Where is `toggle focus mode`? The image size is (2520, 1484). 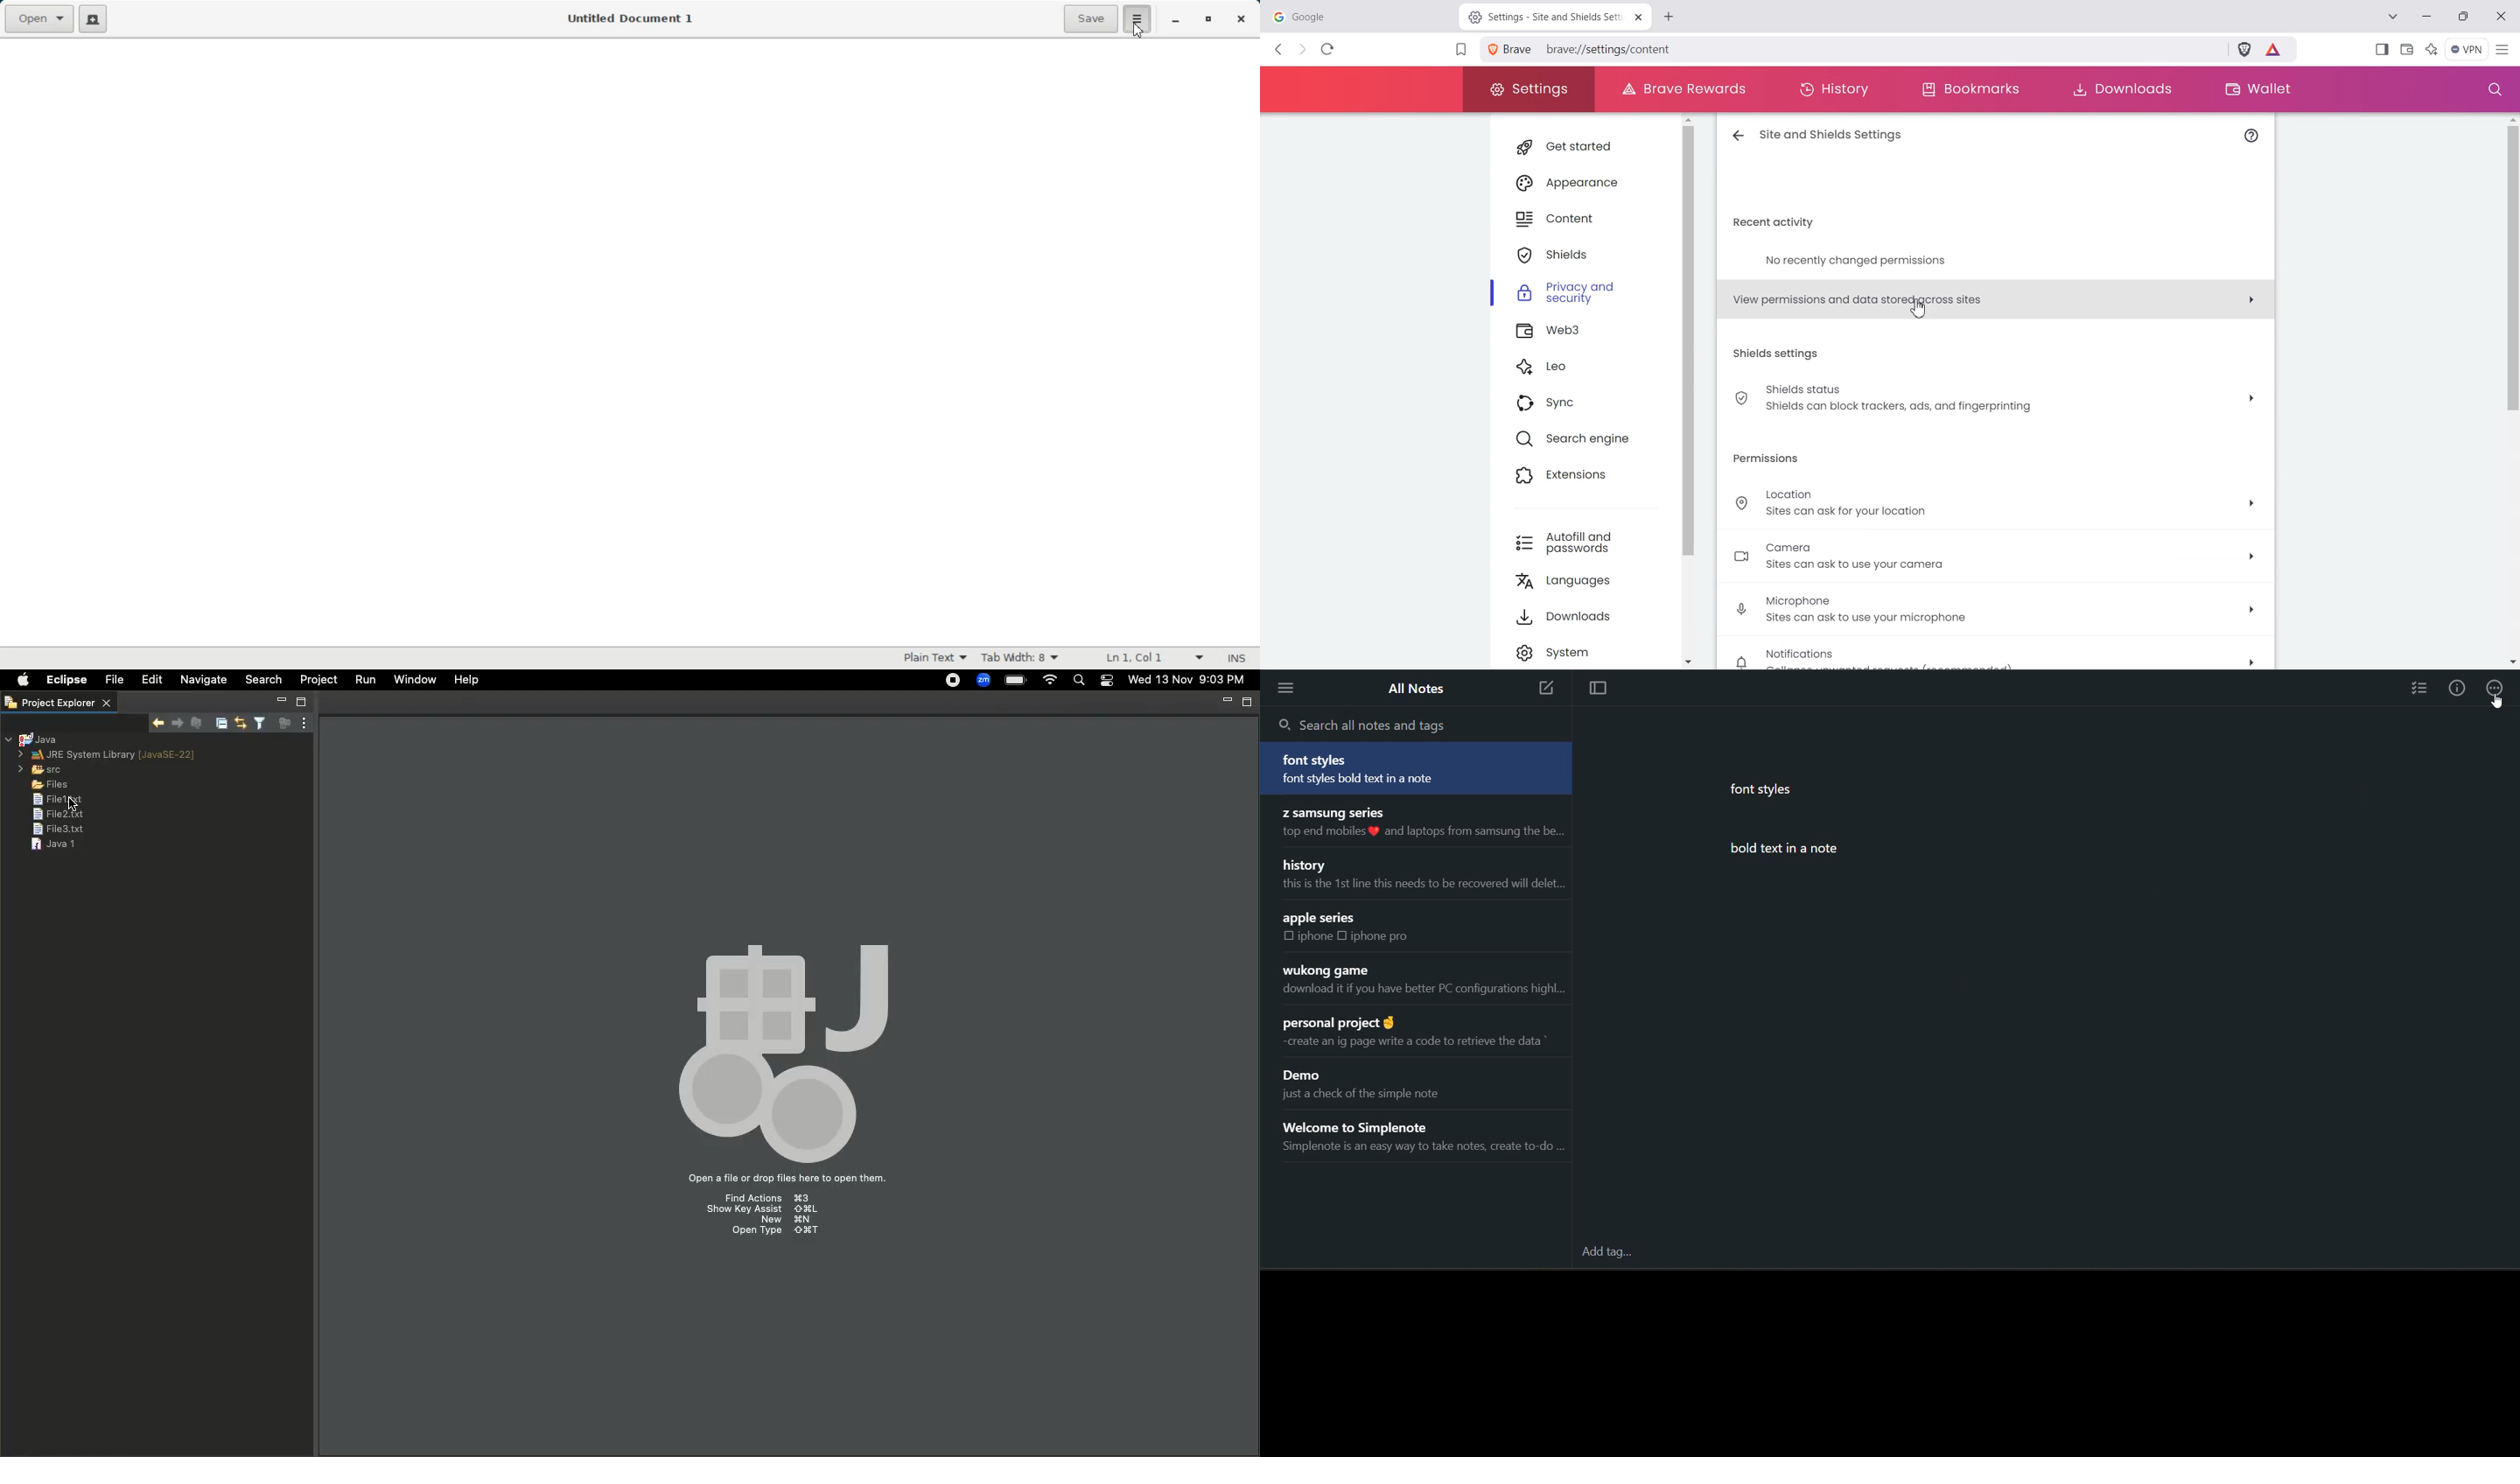
toggle focus mode is located at coordinates (1605, 689).